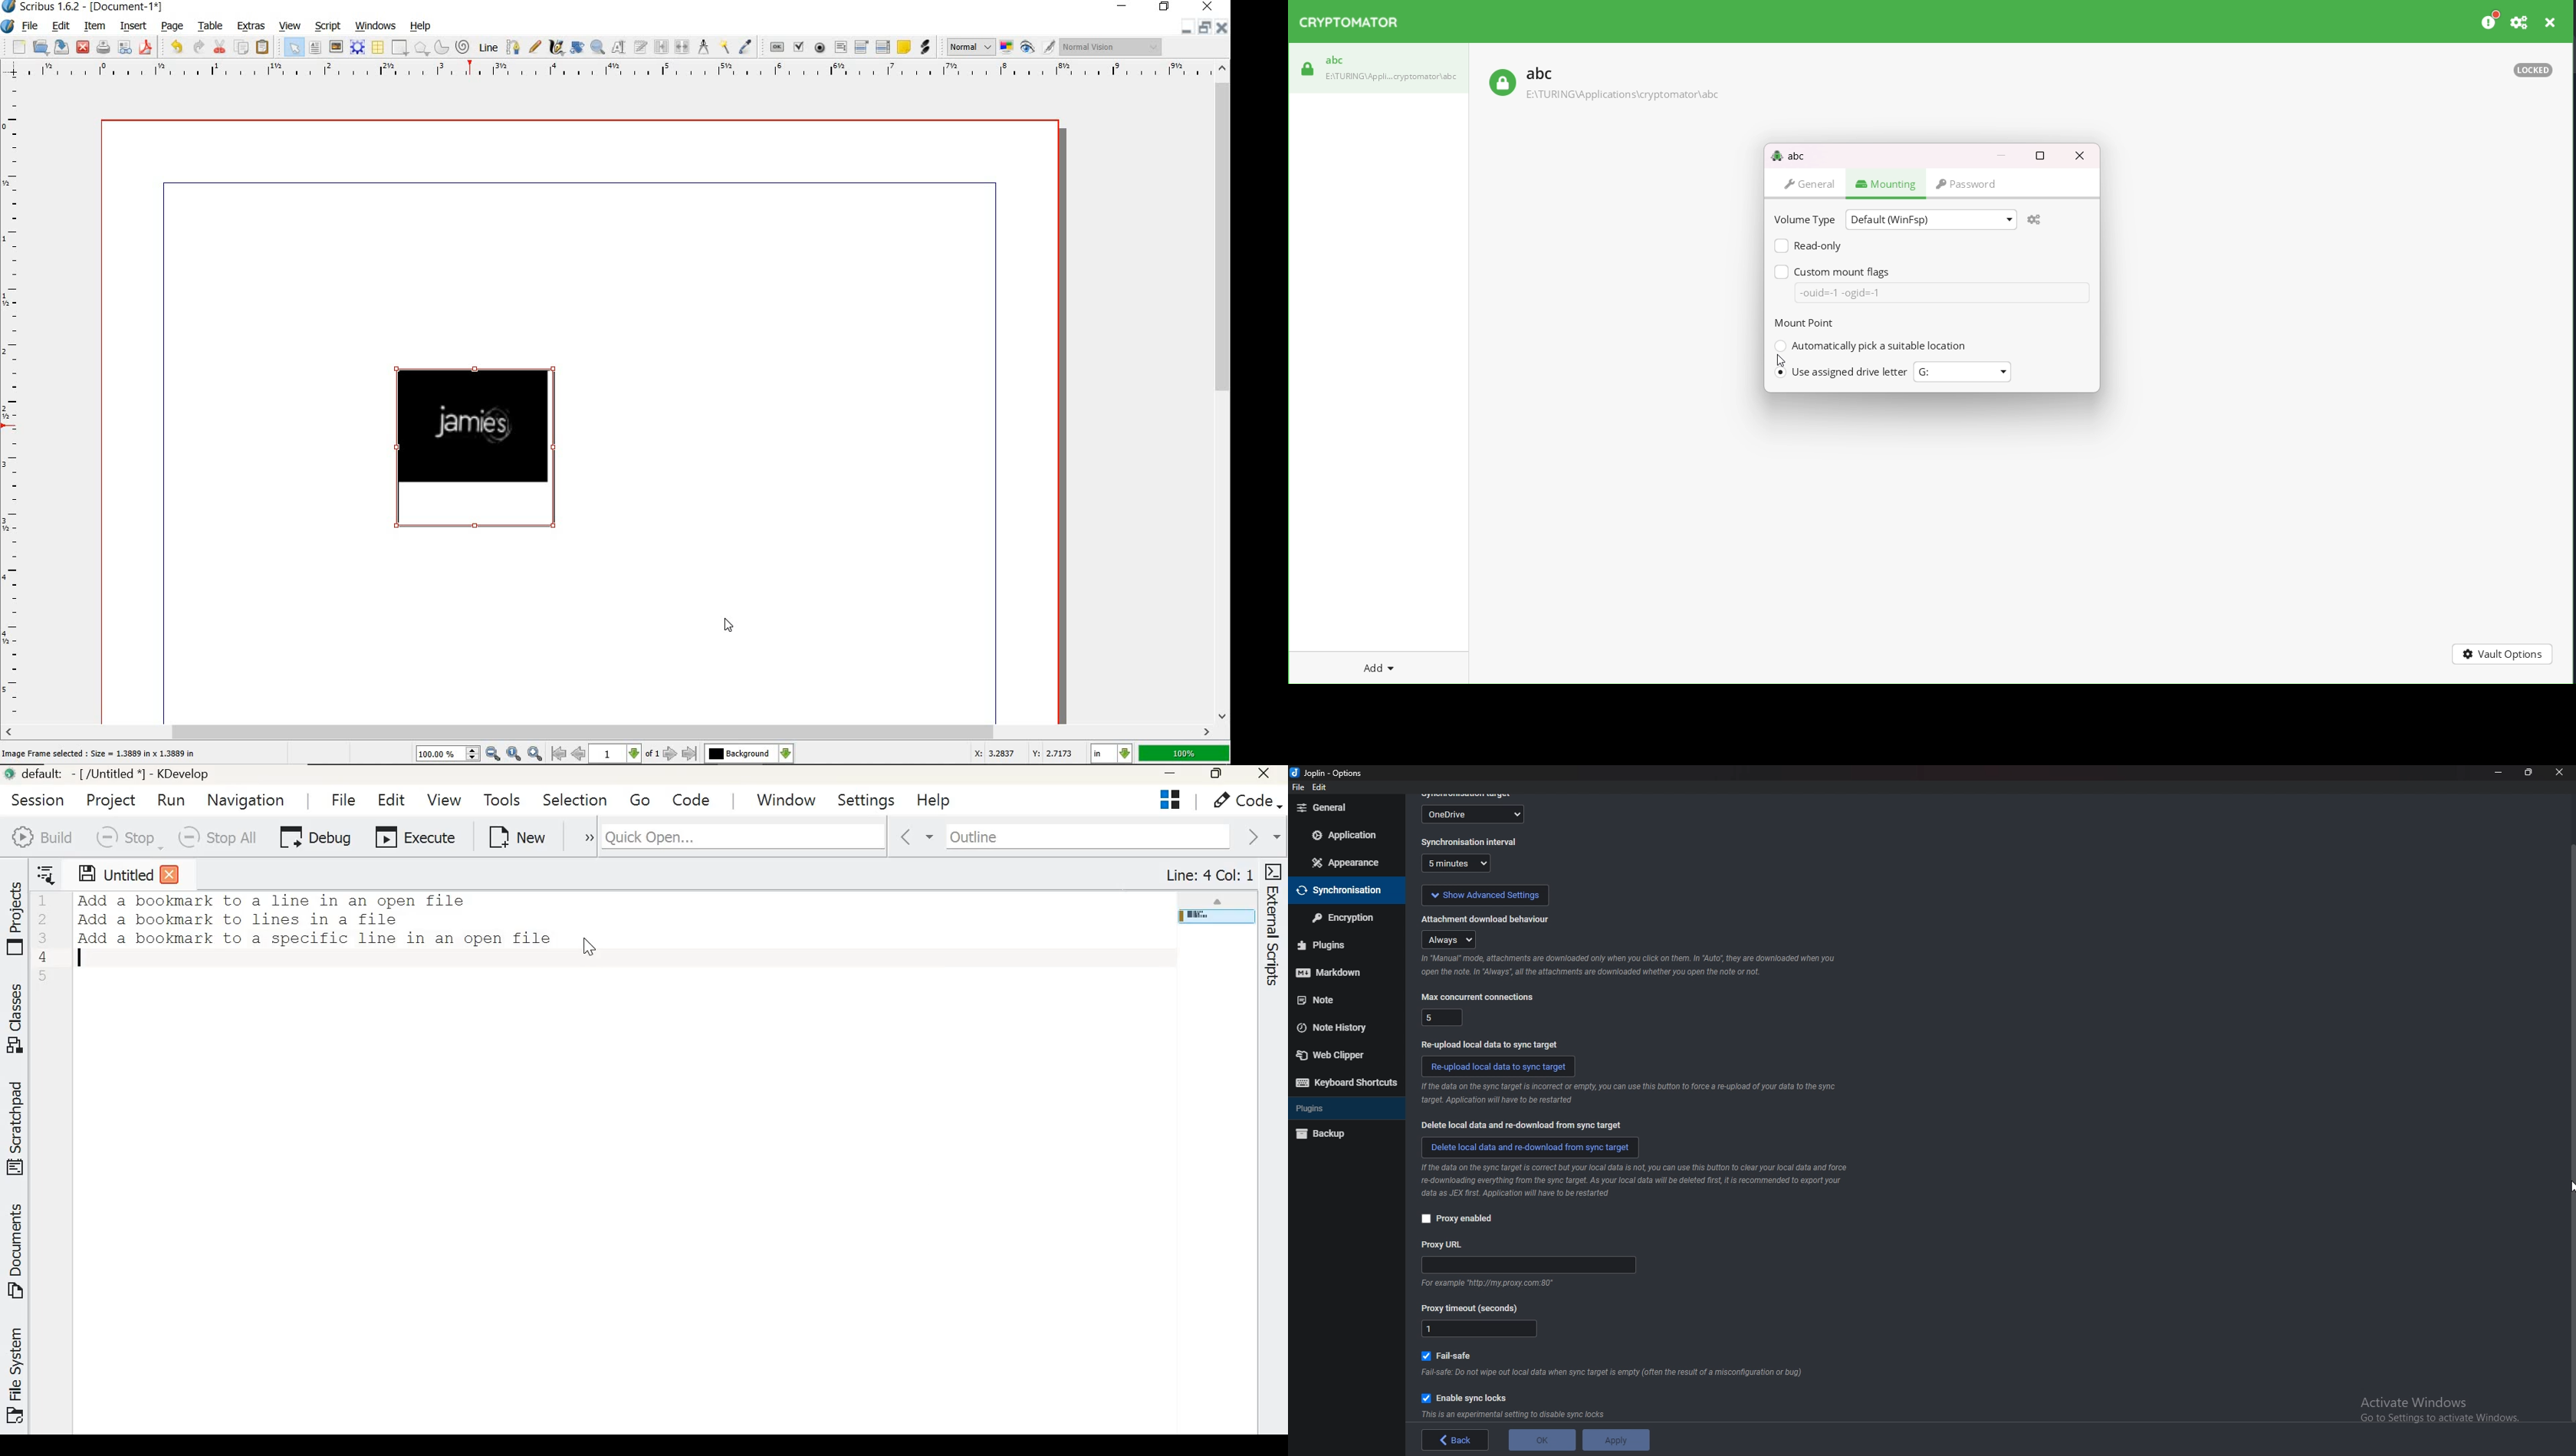 This screenshot has height=1456, width=2576. What do you see at coordinates (1515, 1415) in the screenshot?
I see `info` at bounding box center [1515, 1415].